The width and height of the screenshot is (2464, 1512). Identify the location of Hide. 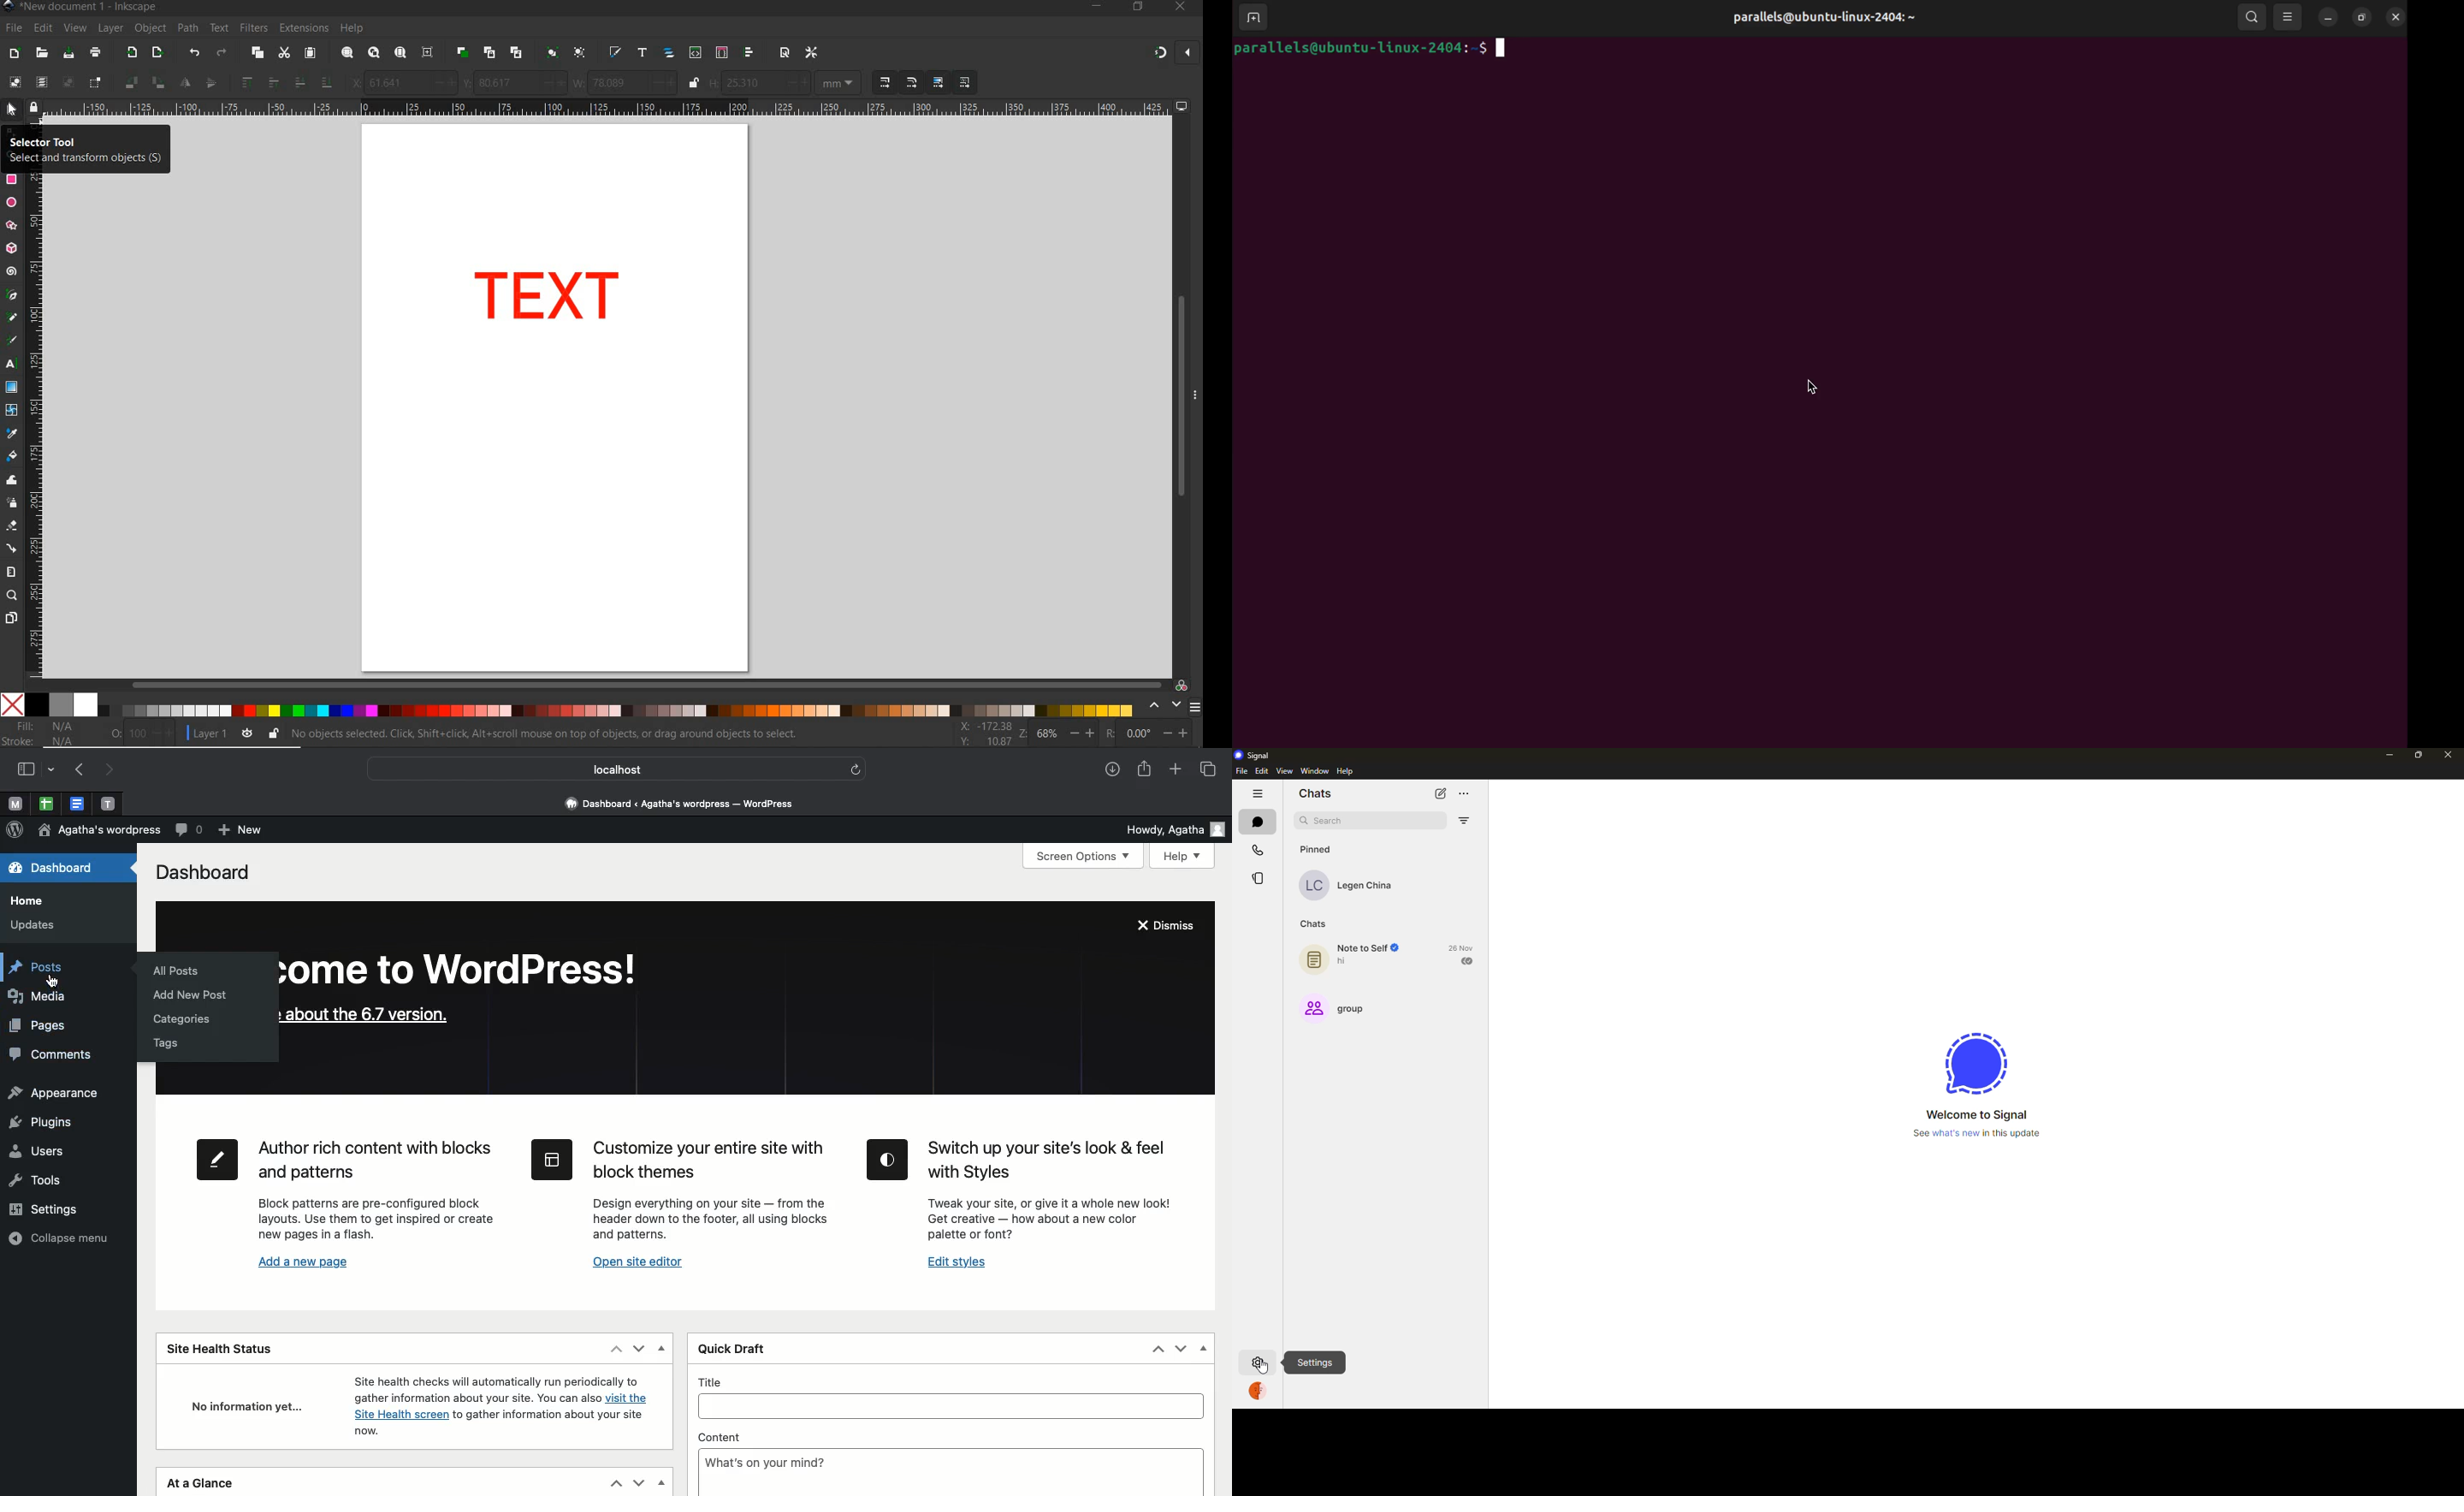
(660, 1351).